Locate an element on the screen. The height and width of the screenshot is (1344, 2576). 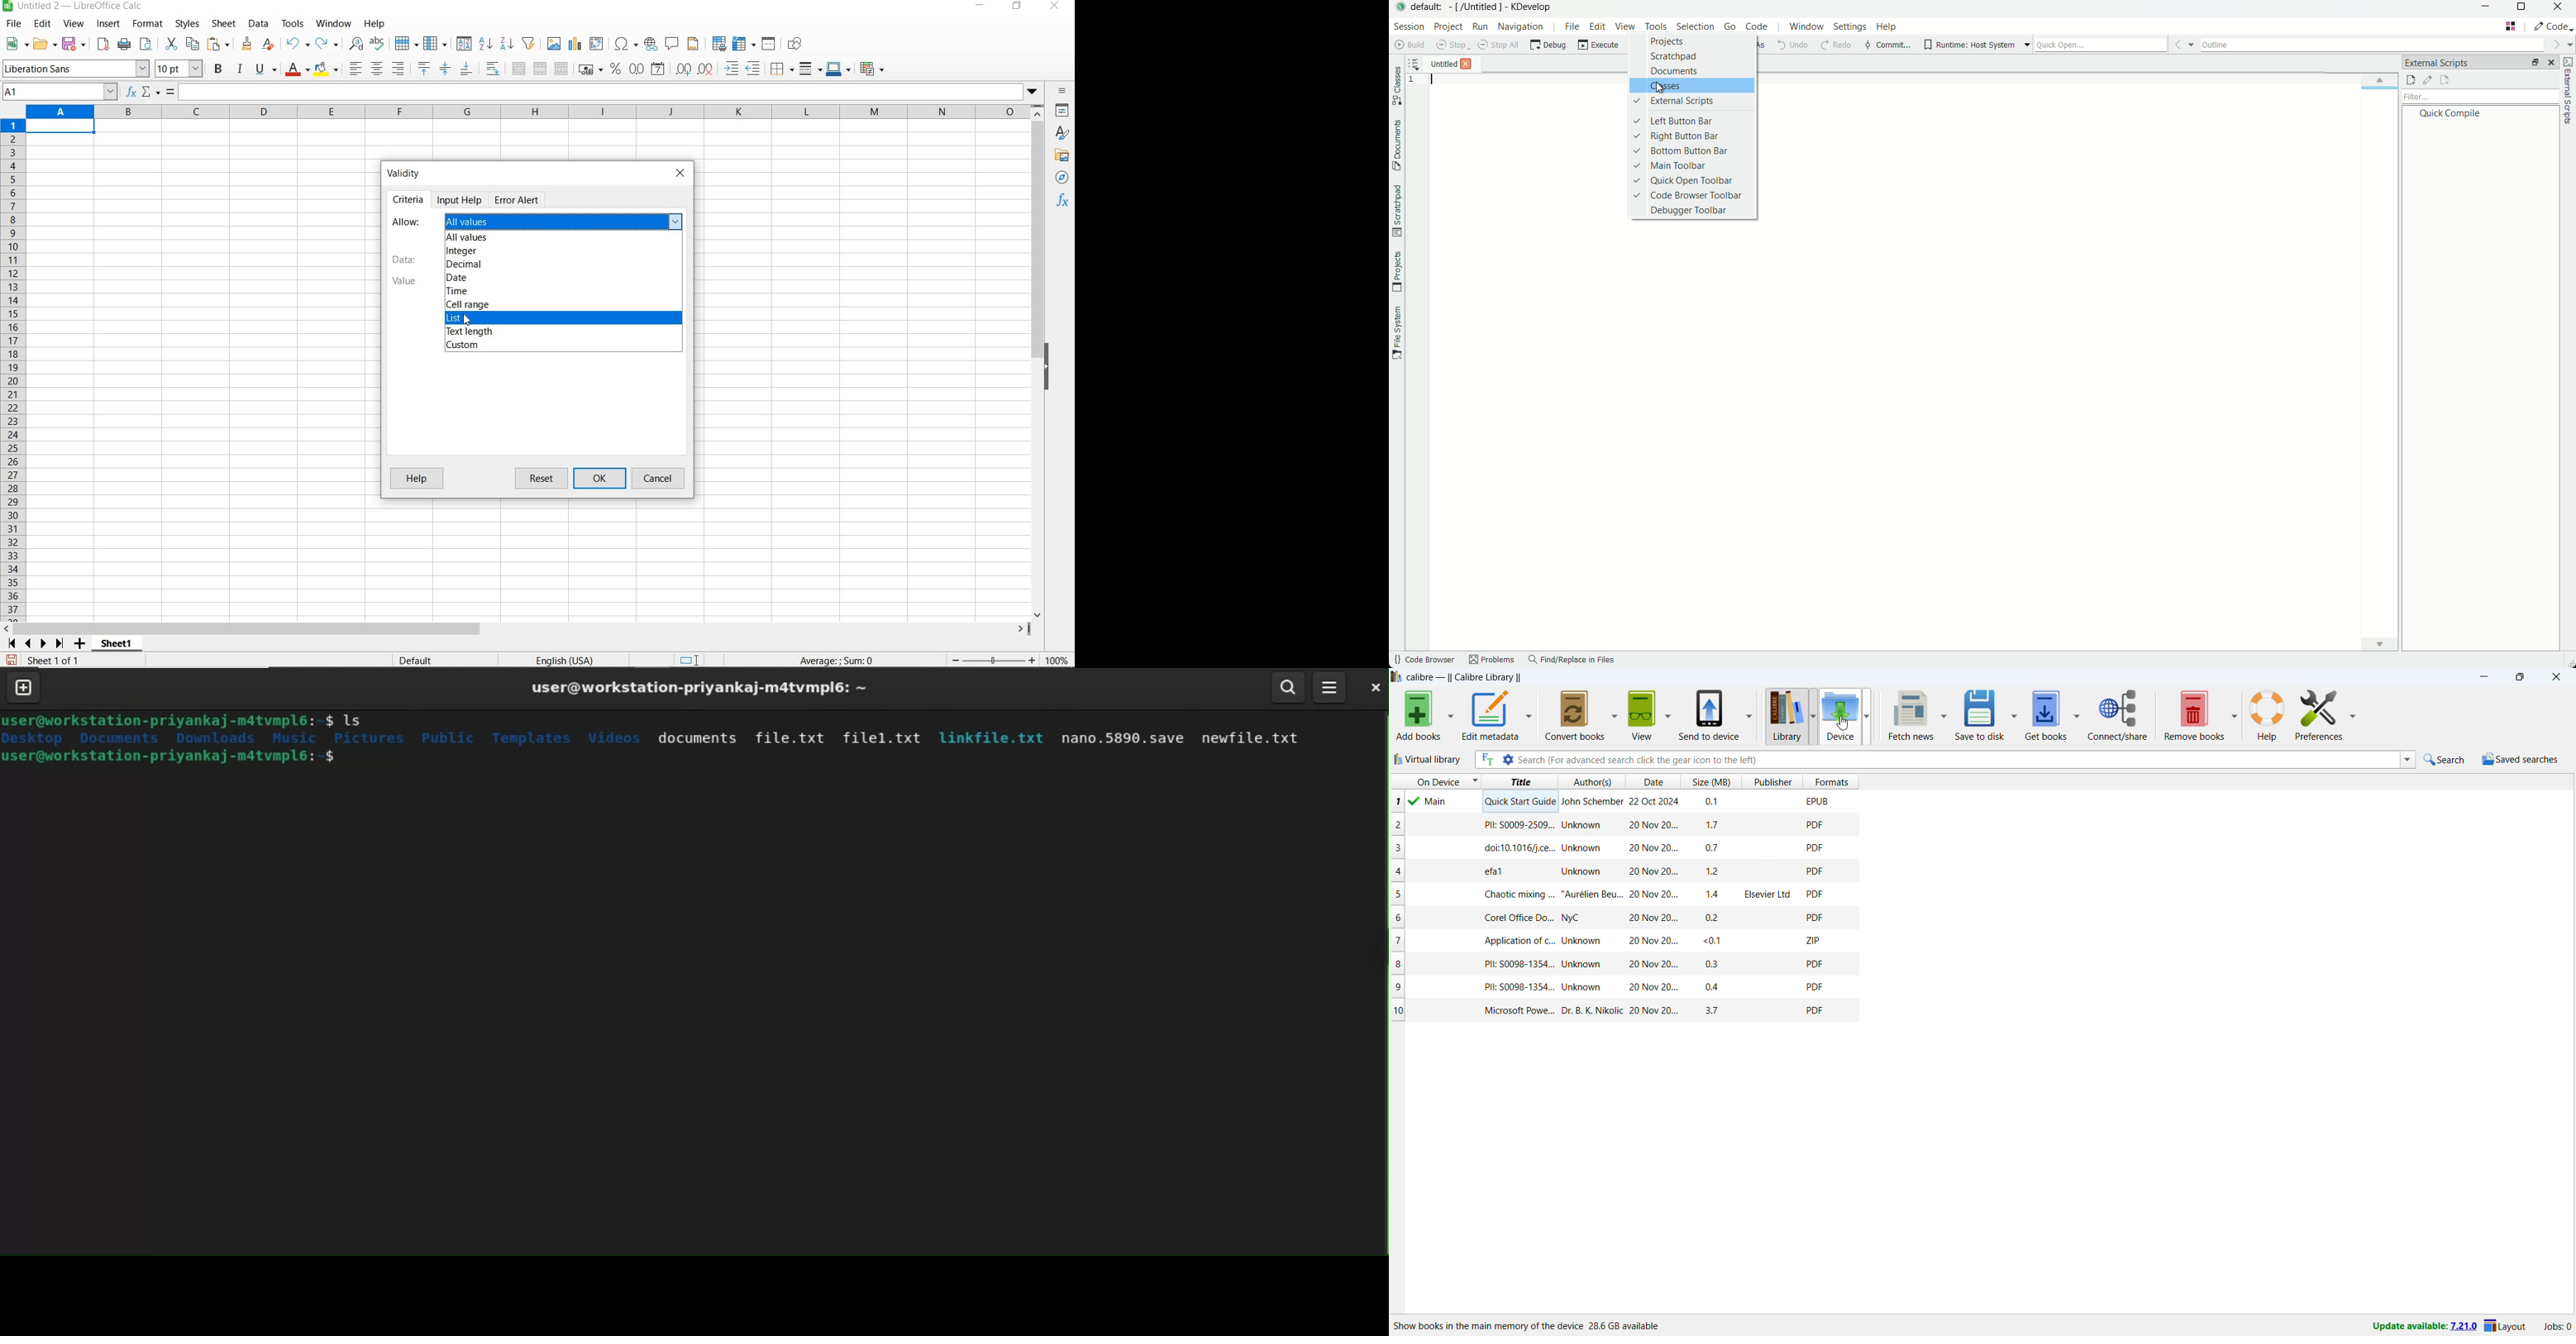
border style is located at coordinates (811, 68).